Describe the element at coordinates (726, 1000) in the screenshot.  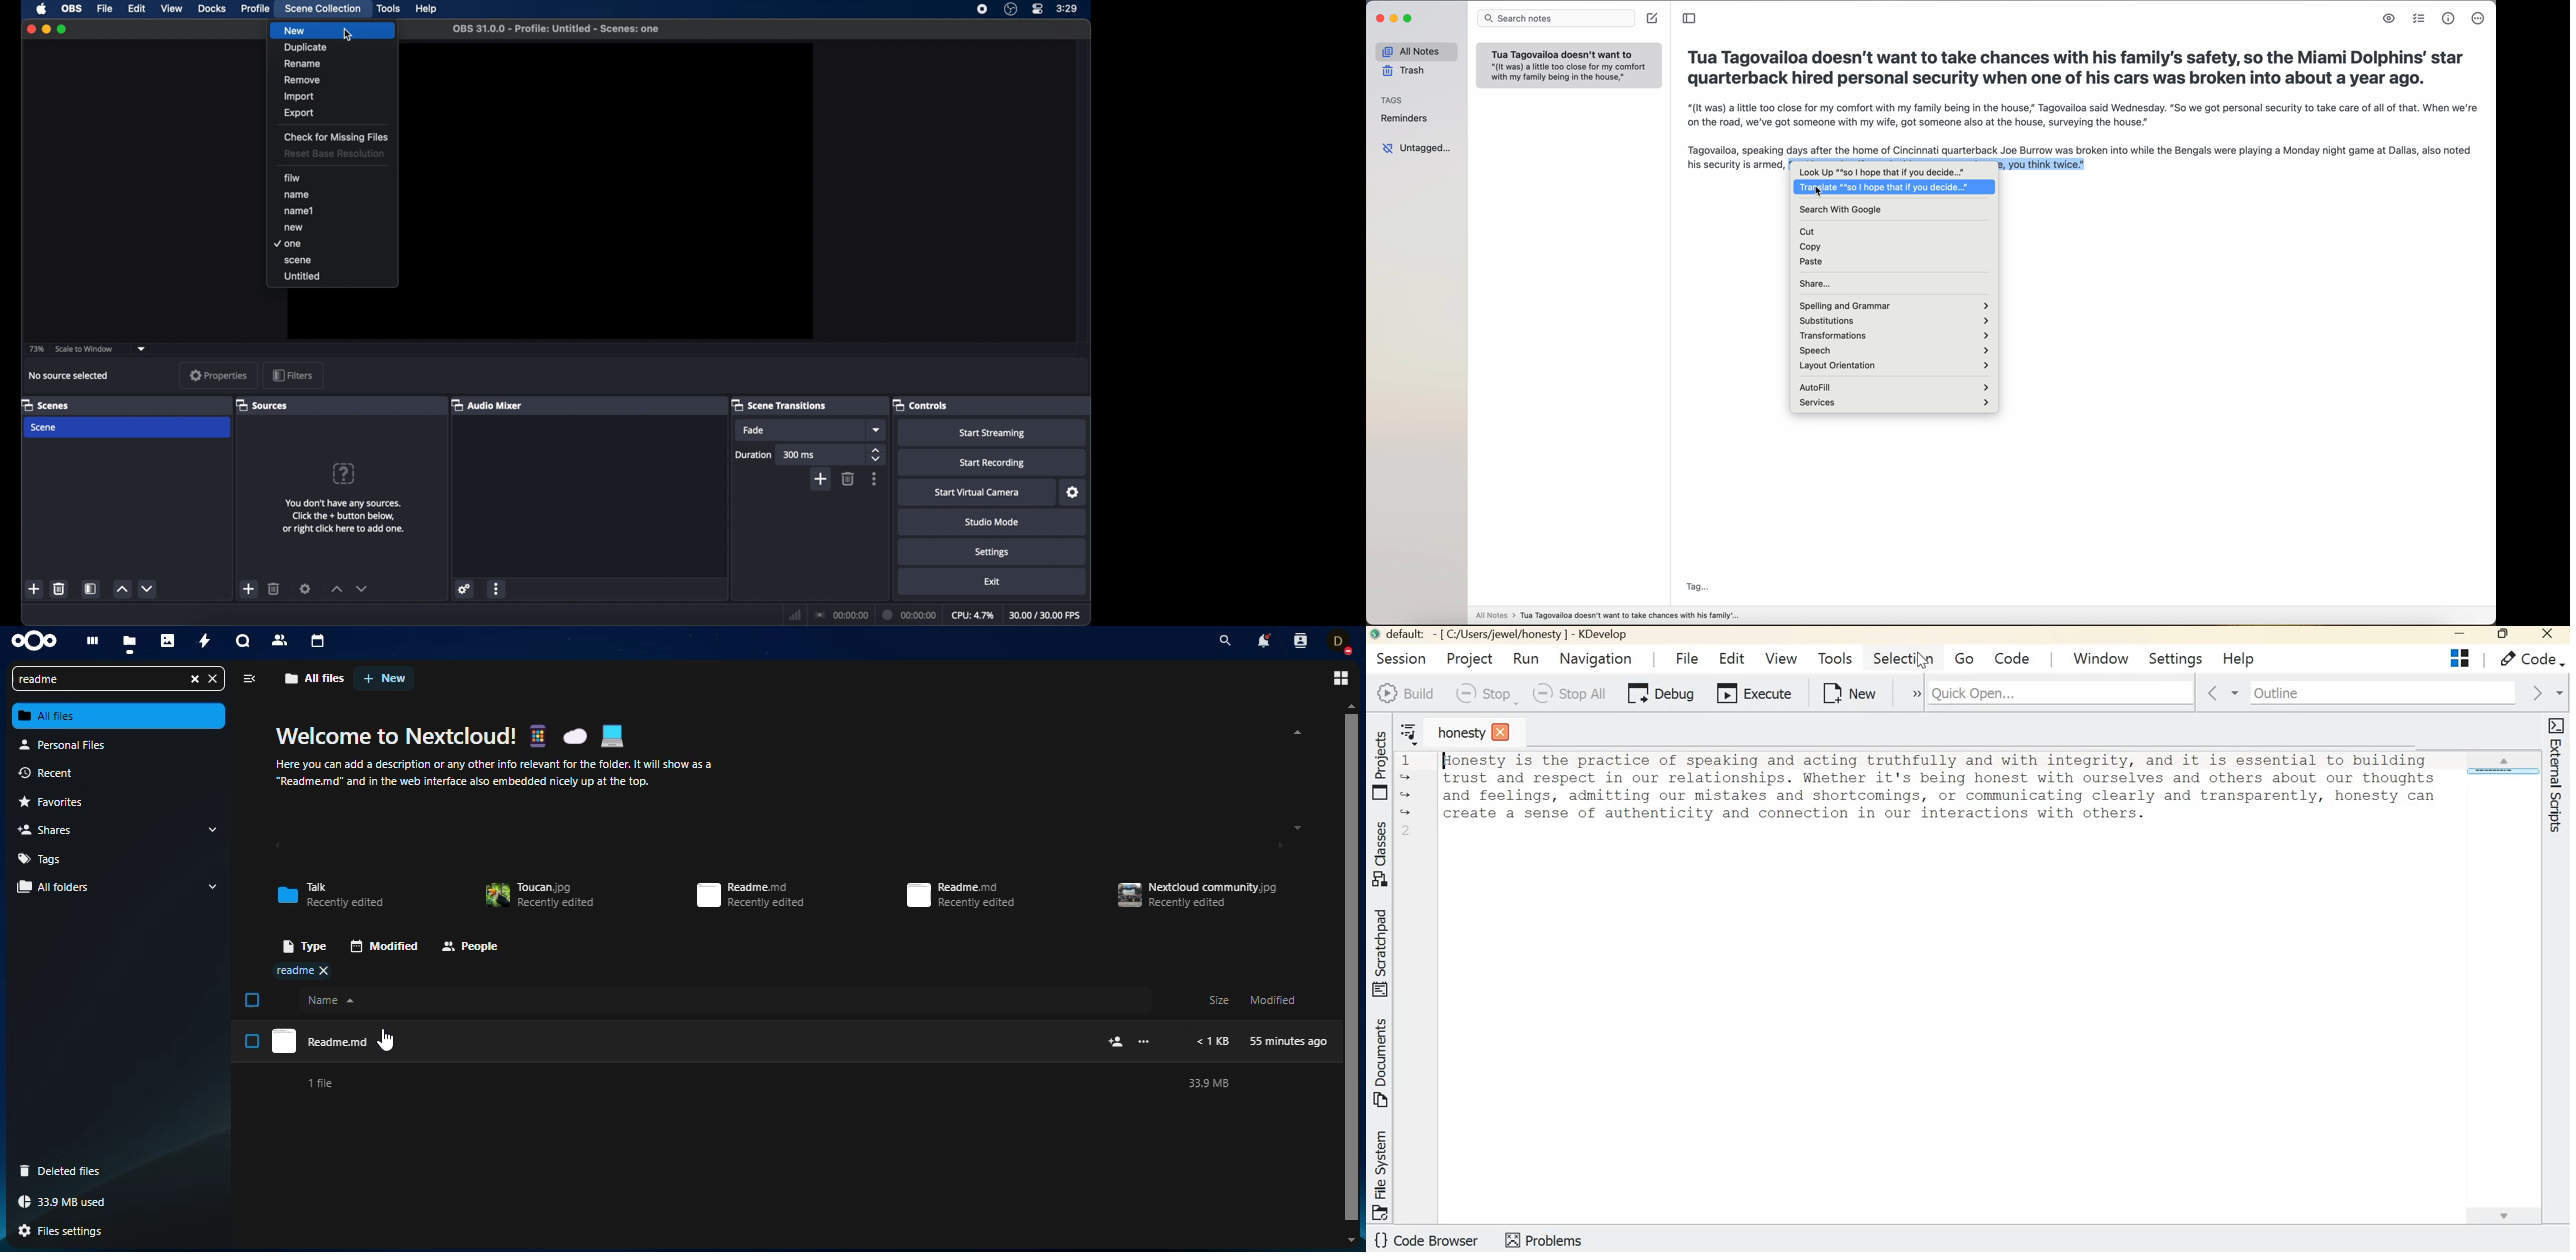
I see `name` at that location.